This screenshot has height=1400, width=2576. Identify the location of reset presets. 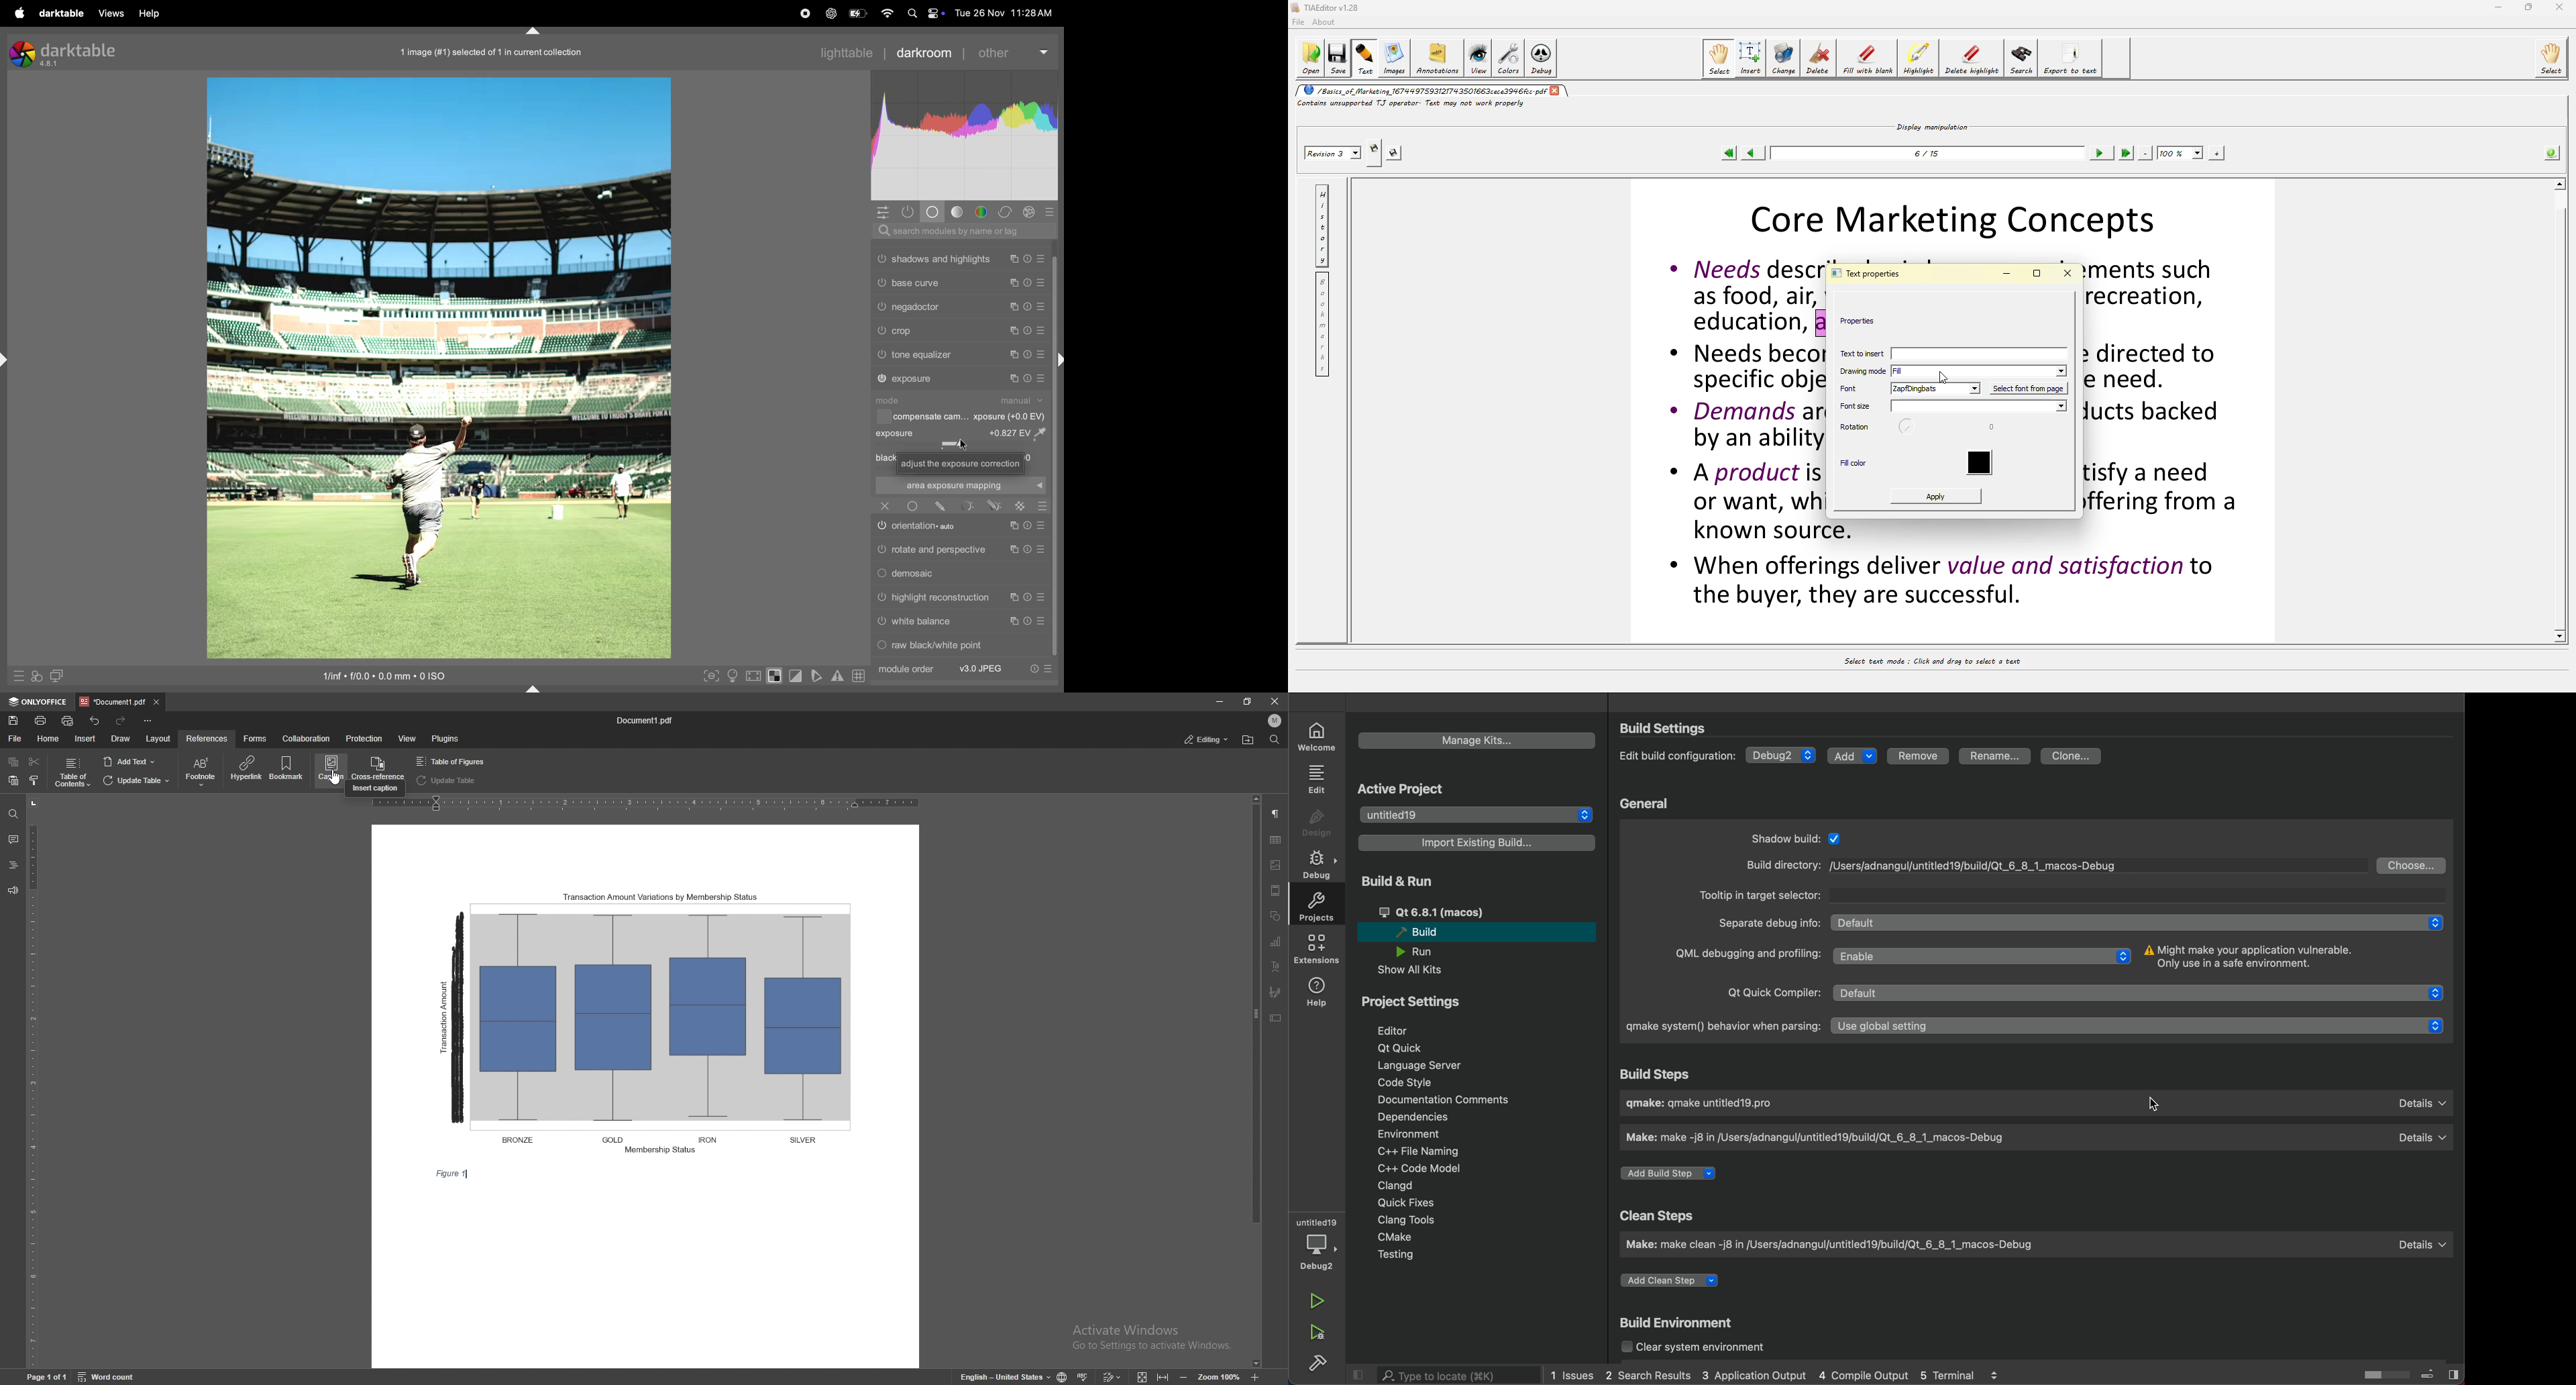
(1028, 284).